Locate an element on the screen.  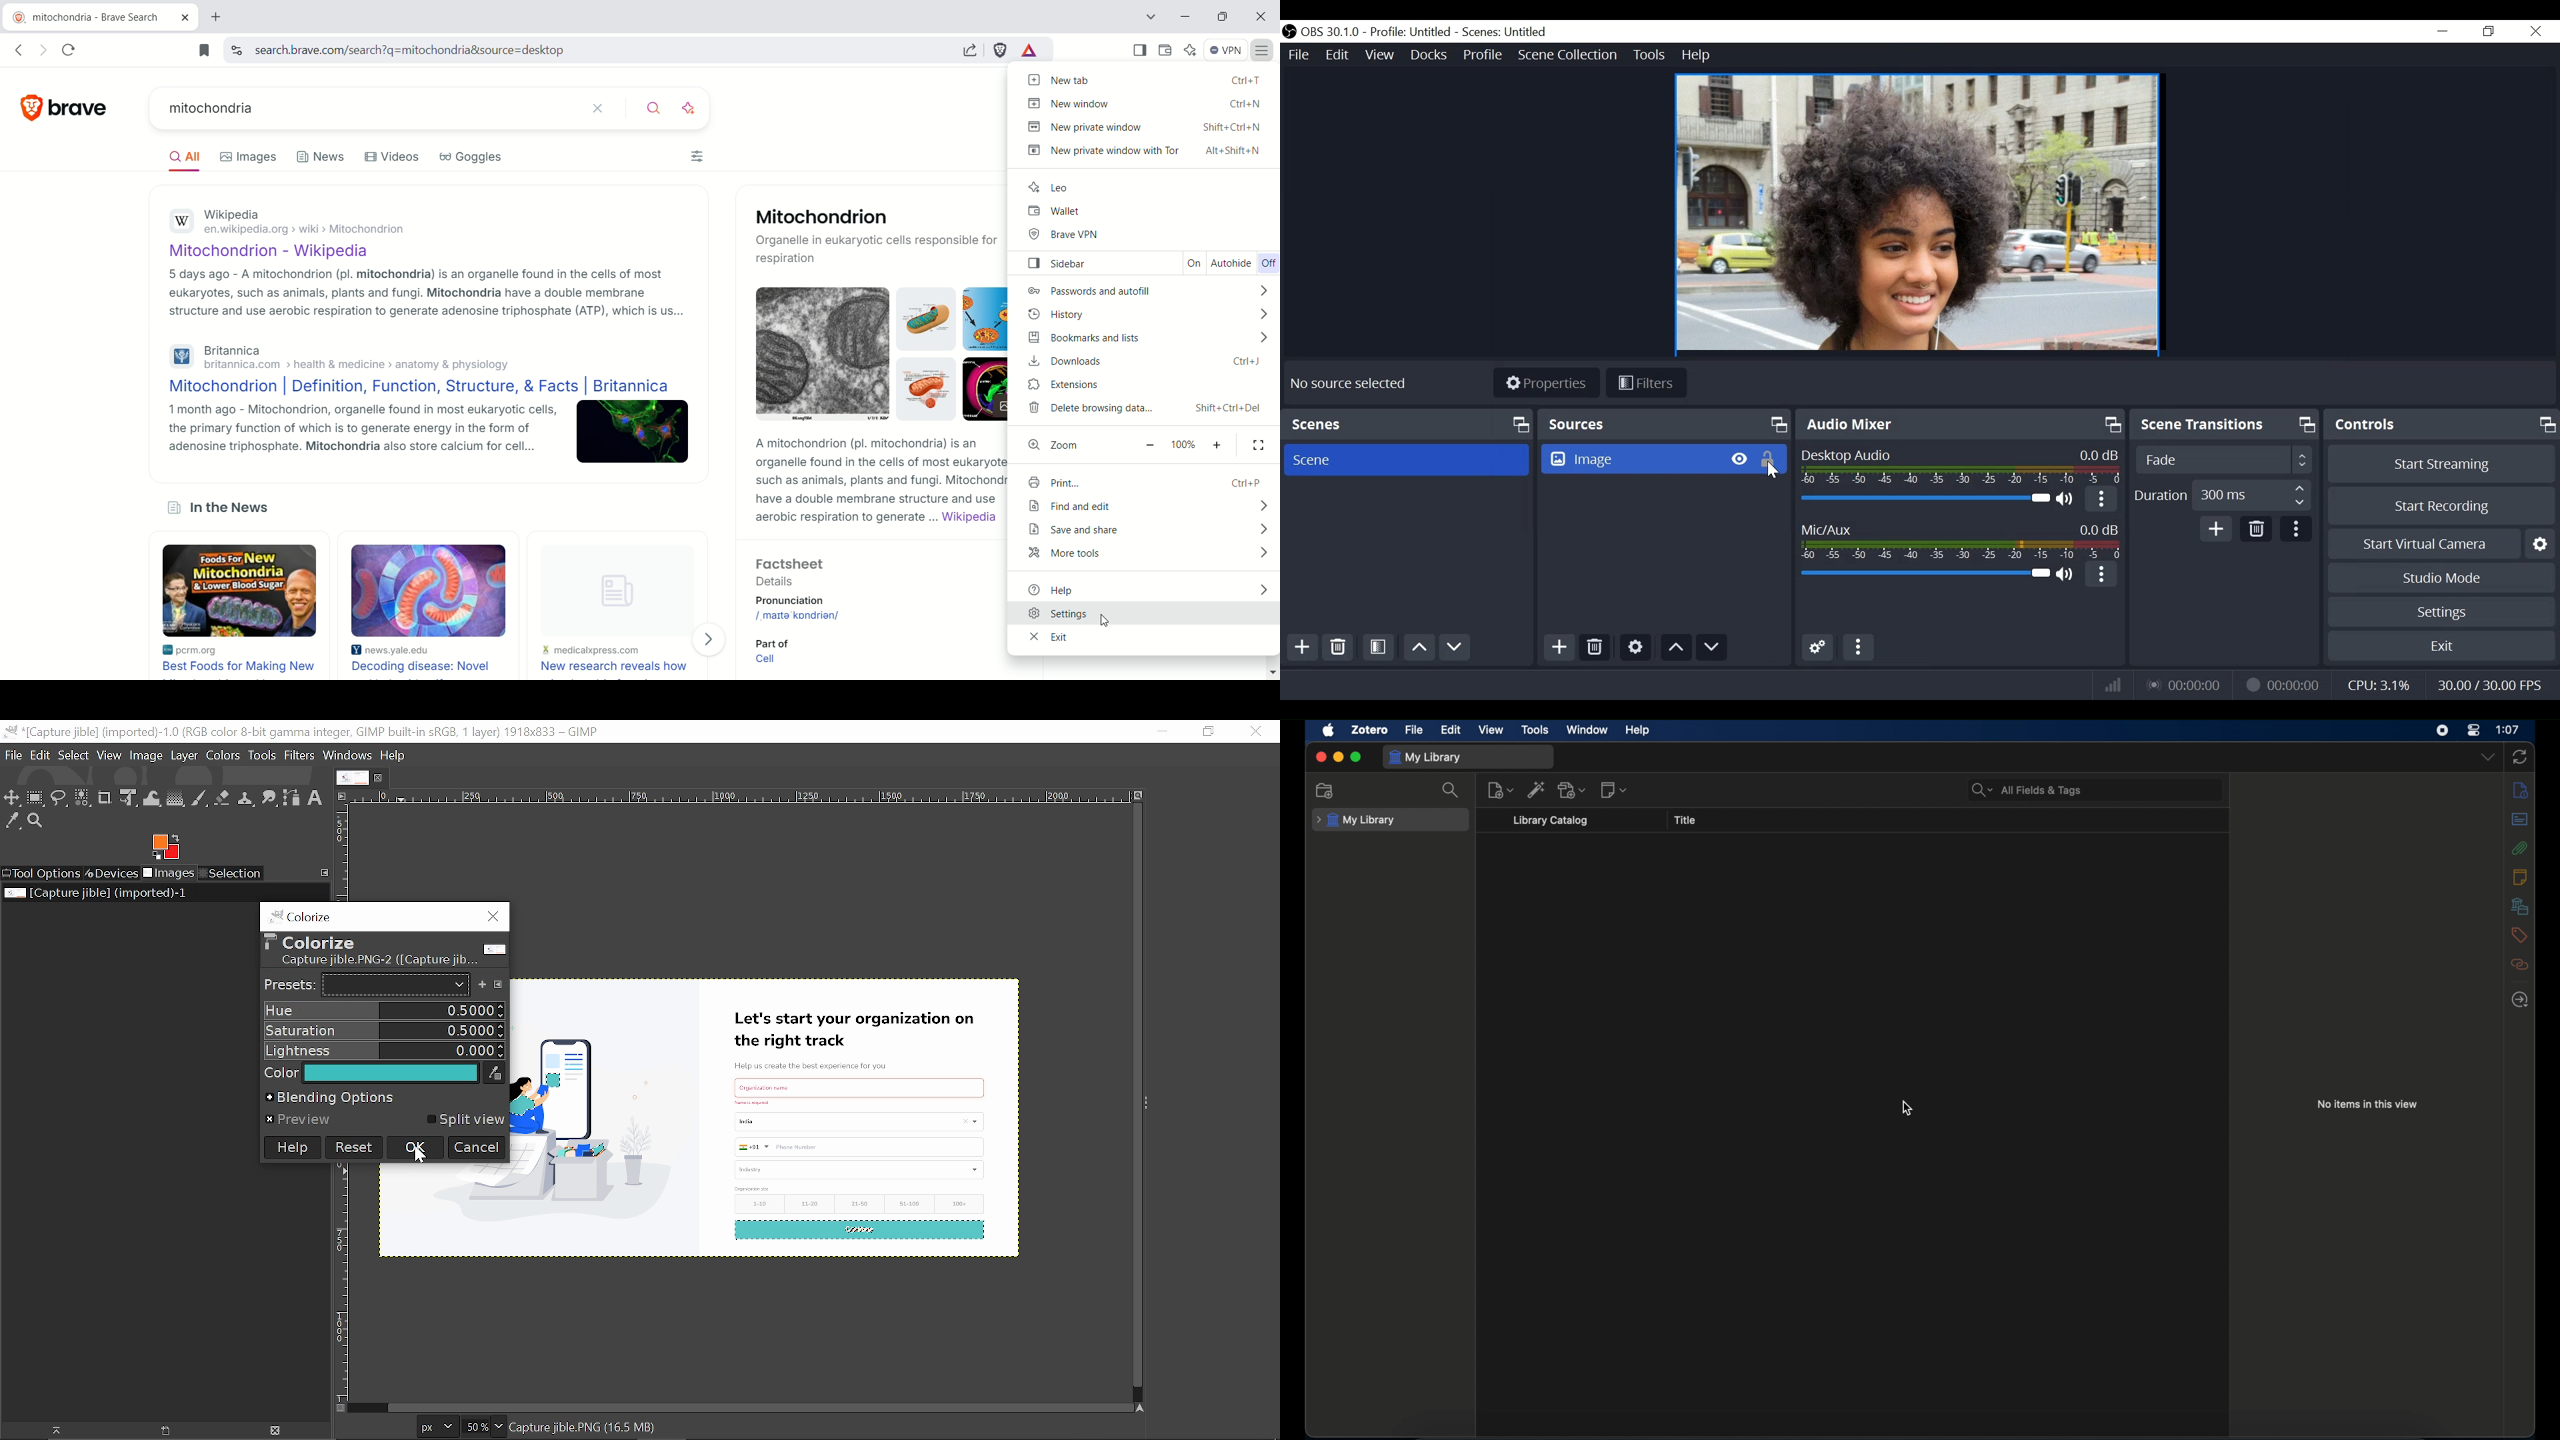
Studio Mode is located at coordinates (2441, 579).